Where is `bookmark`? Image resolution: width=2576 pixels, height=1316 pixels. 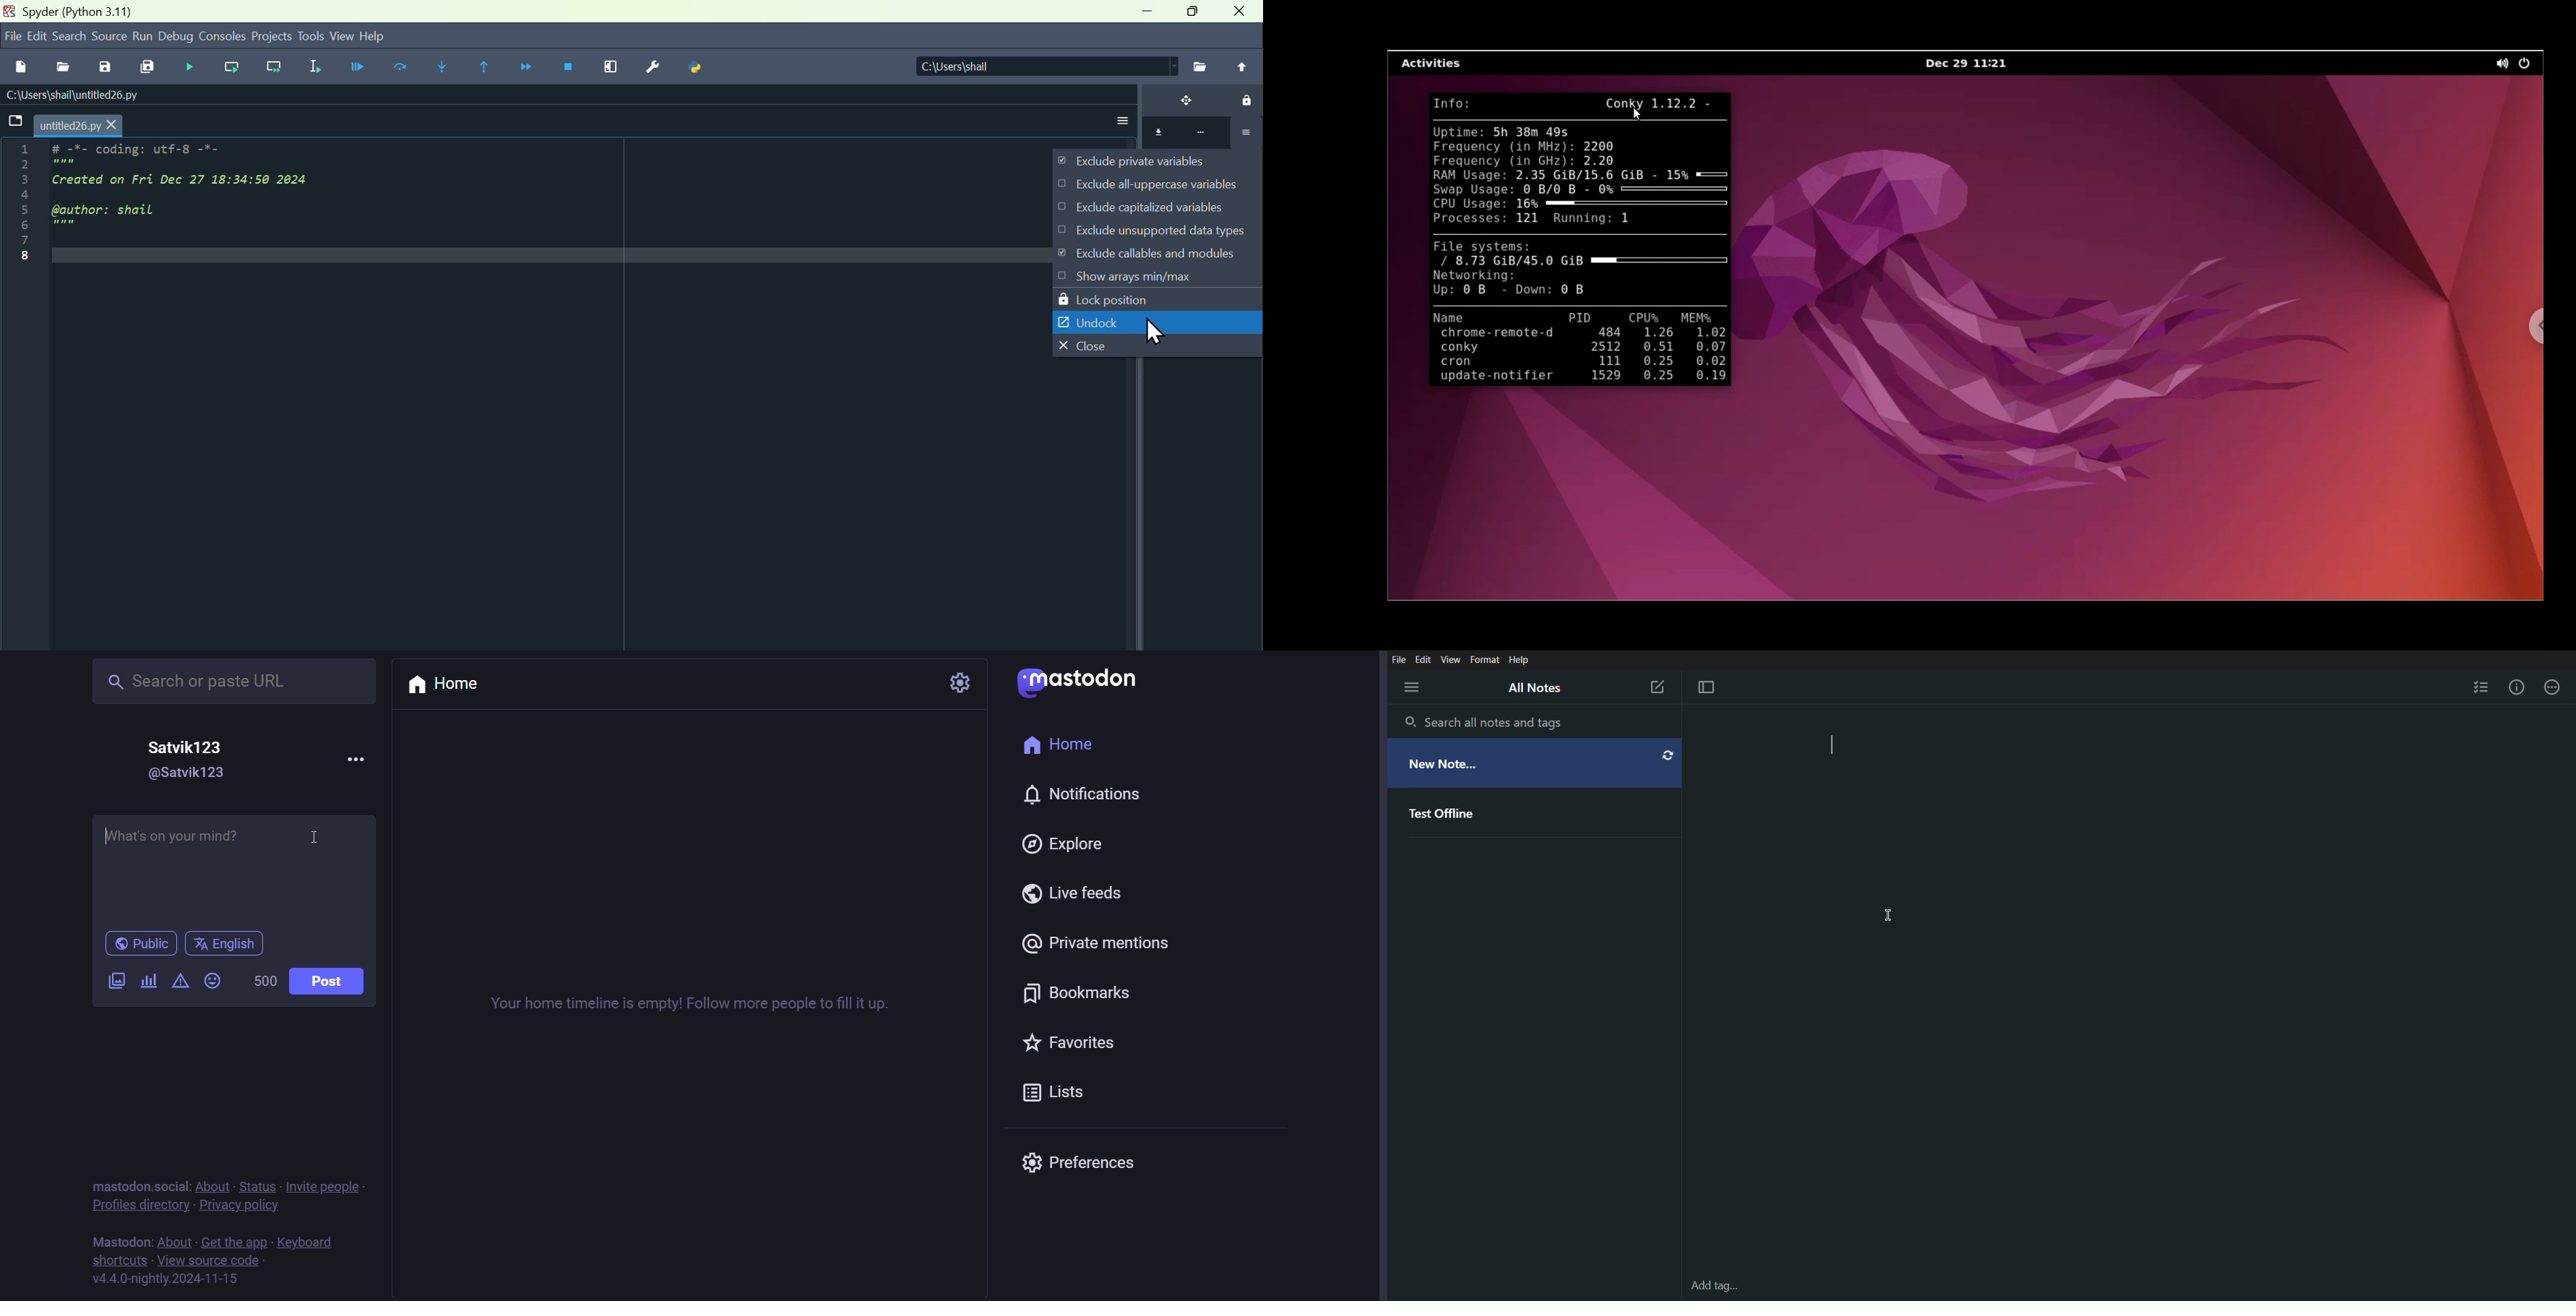 bookmark is located at coordinates (1074, 991).